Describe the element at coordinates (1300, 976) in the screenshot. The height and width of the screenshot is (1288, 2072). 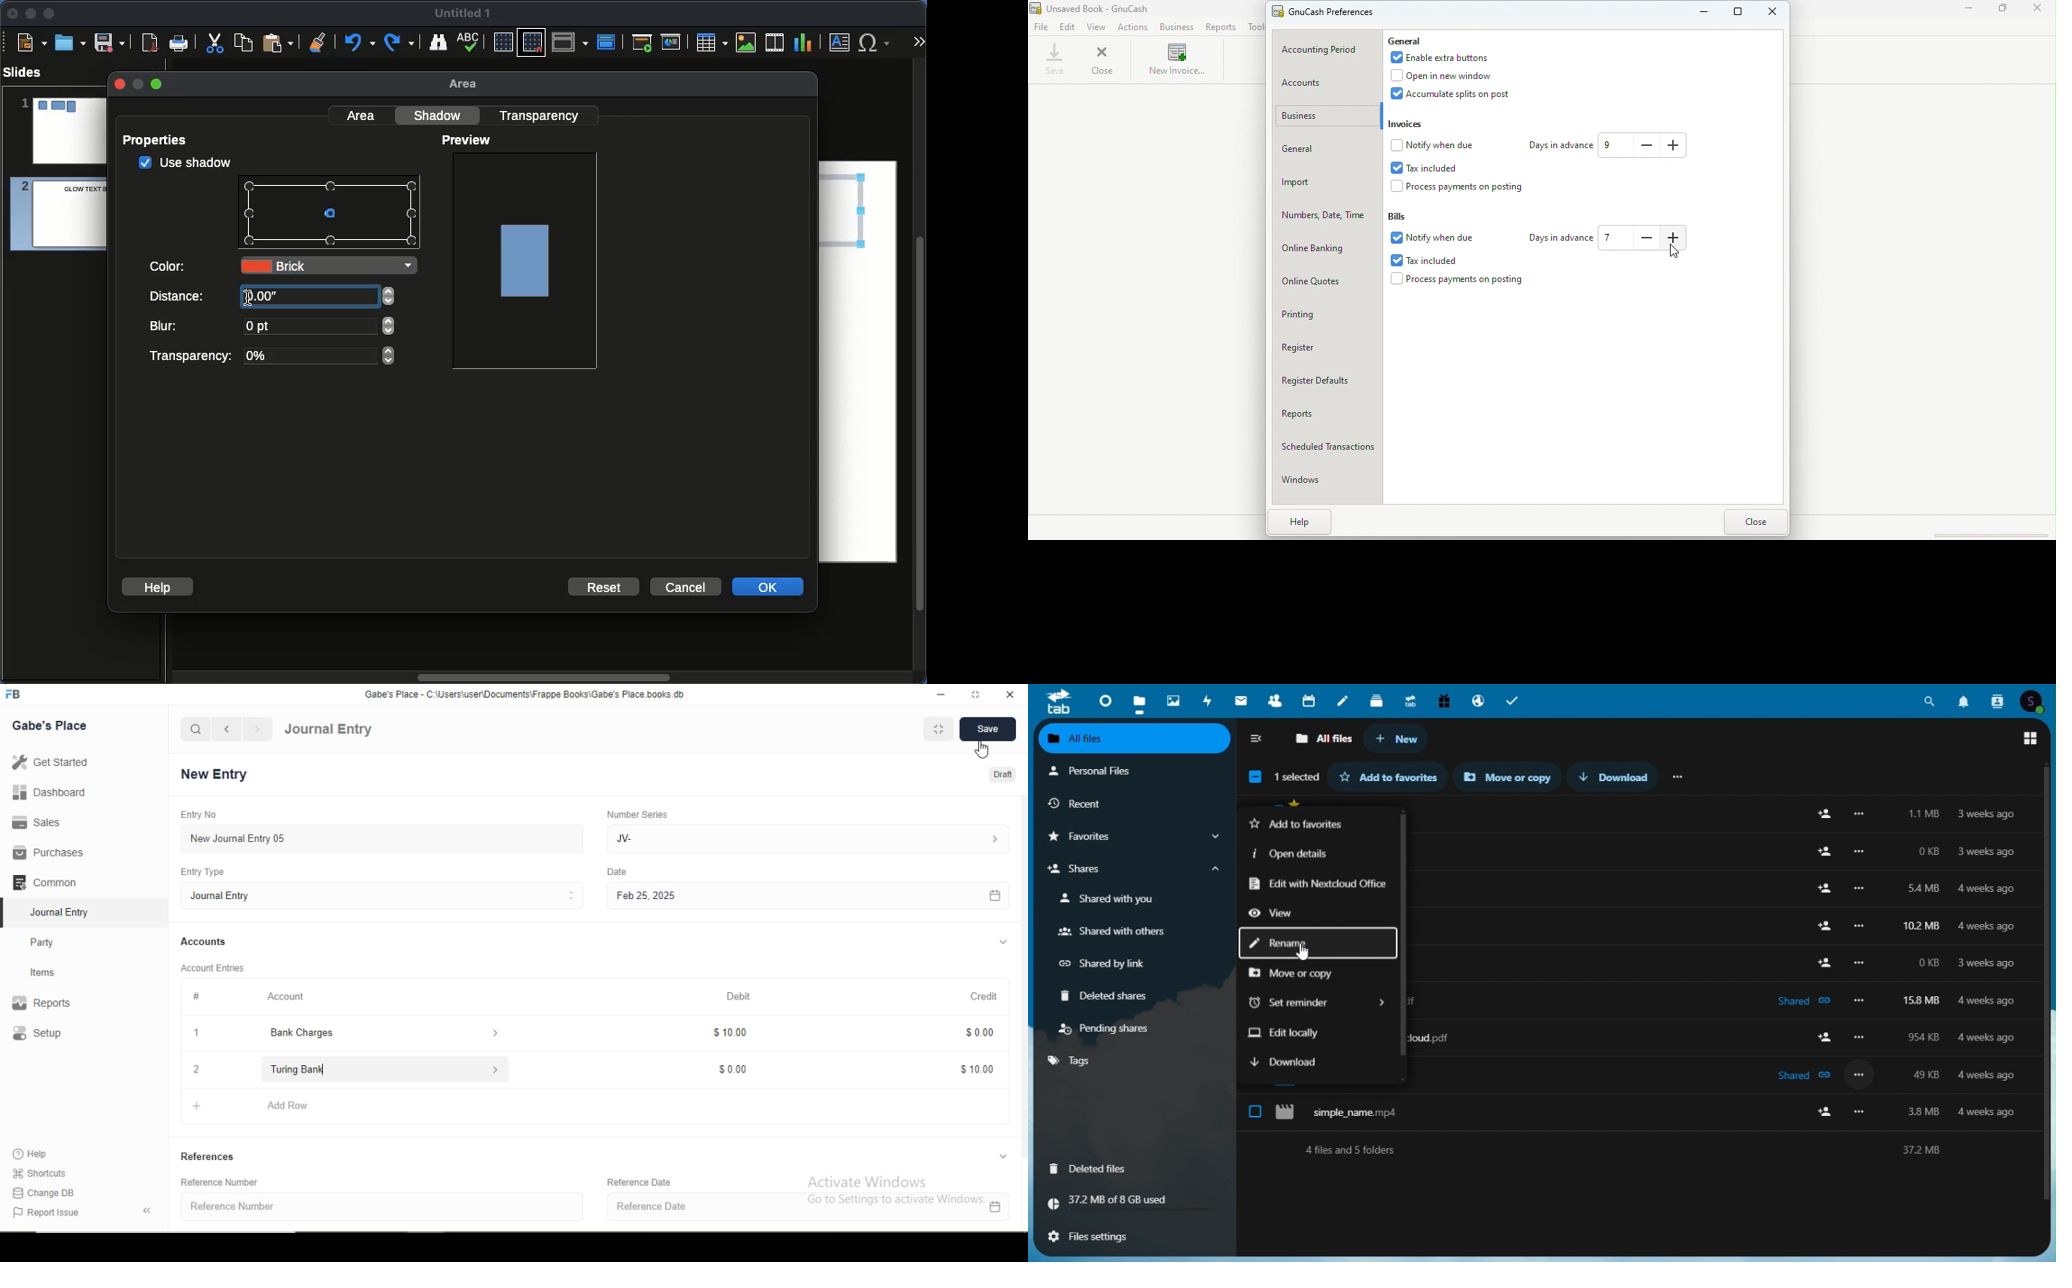
I see `move or copy` at that location.